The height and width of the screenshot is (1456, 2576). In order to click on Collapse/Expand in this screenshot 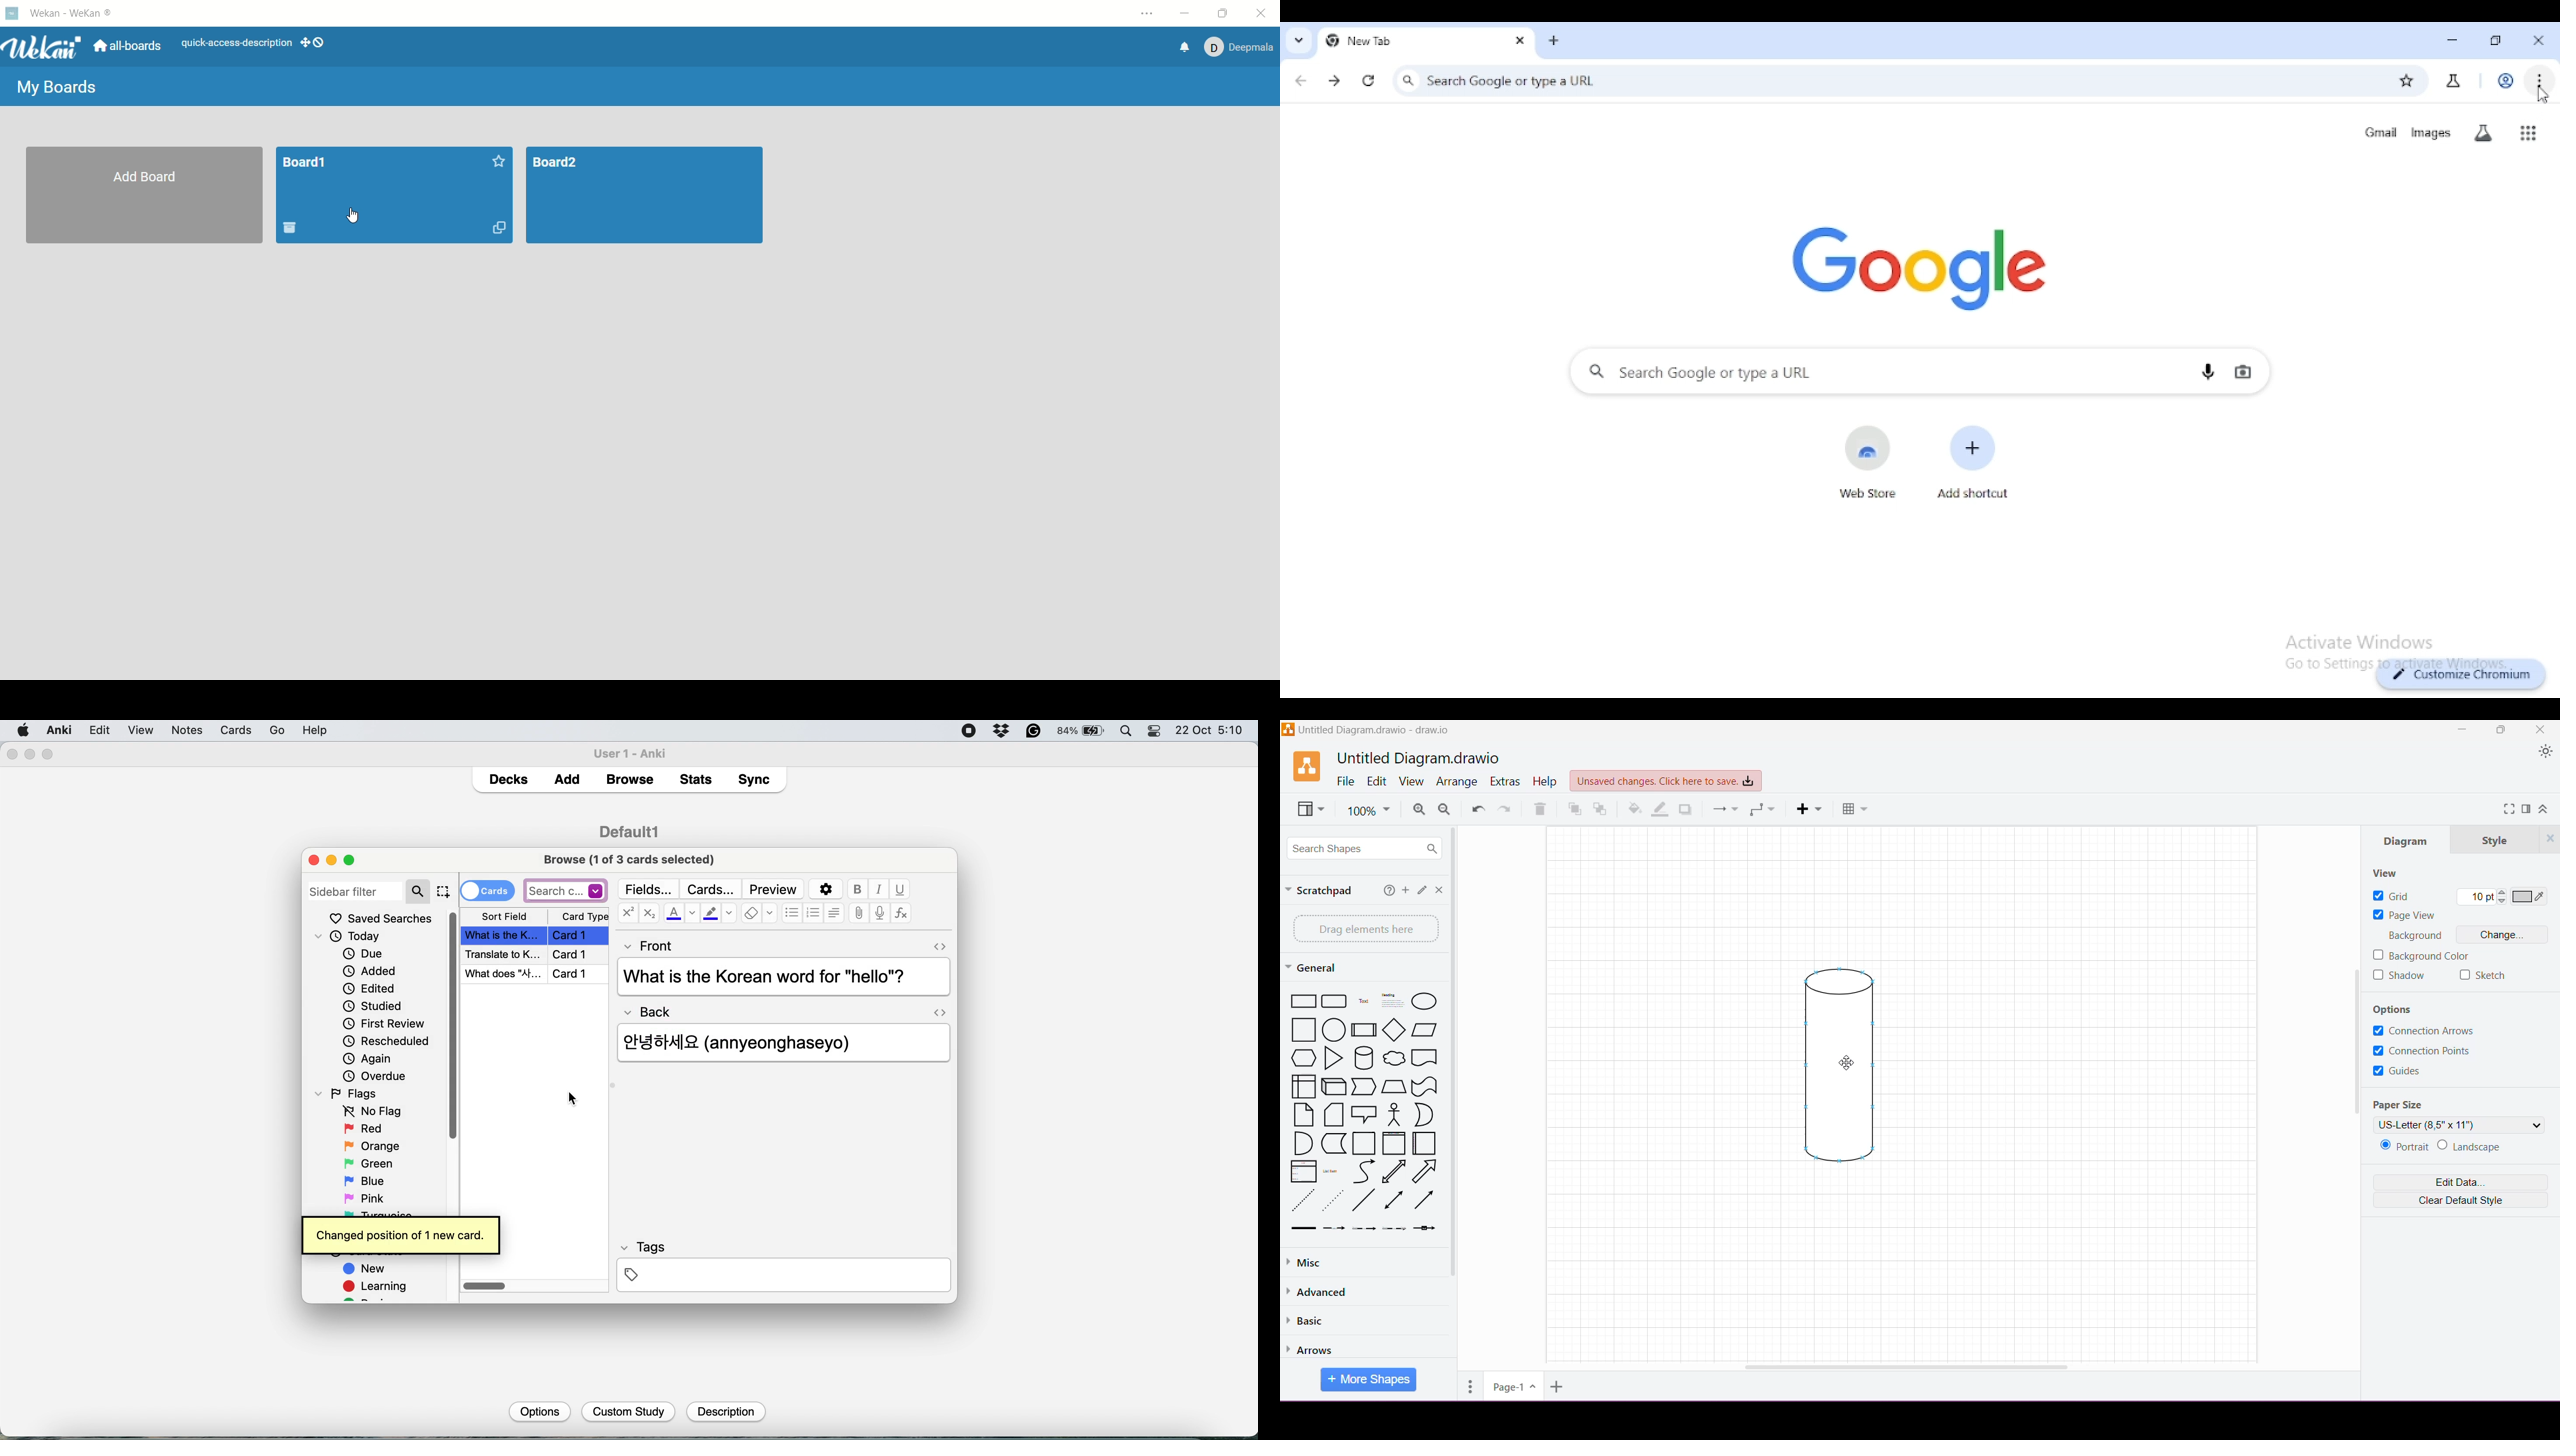, I will do `click(2544, 809)`.